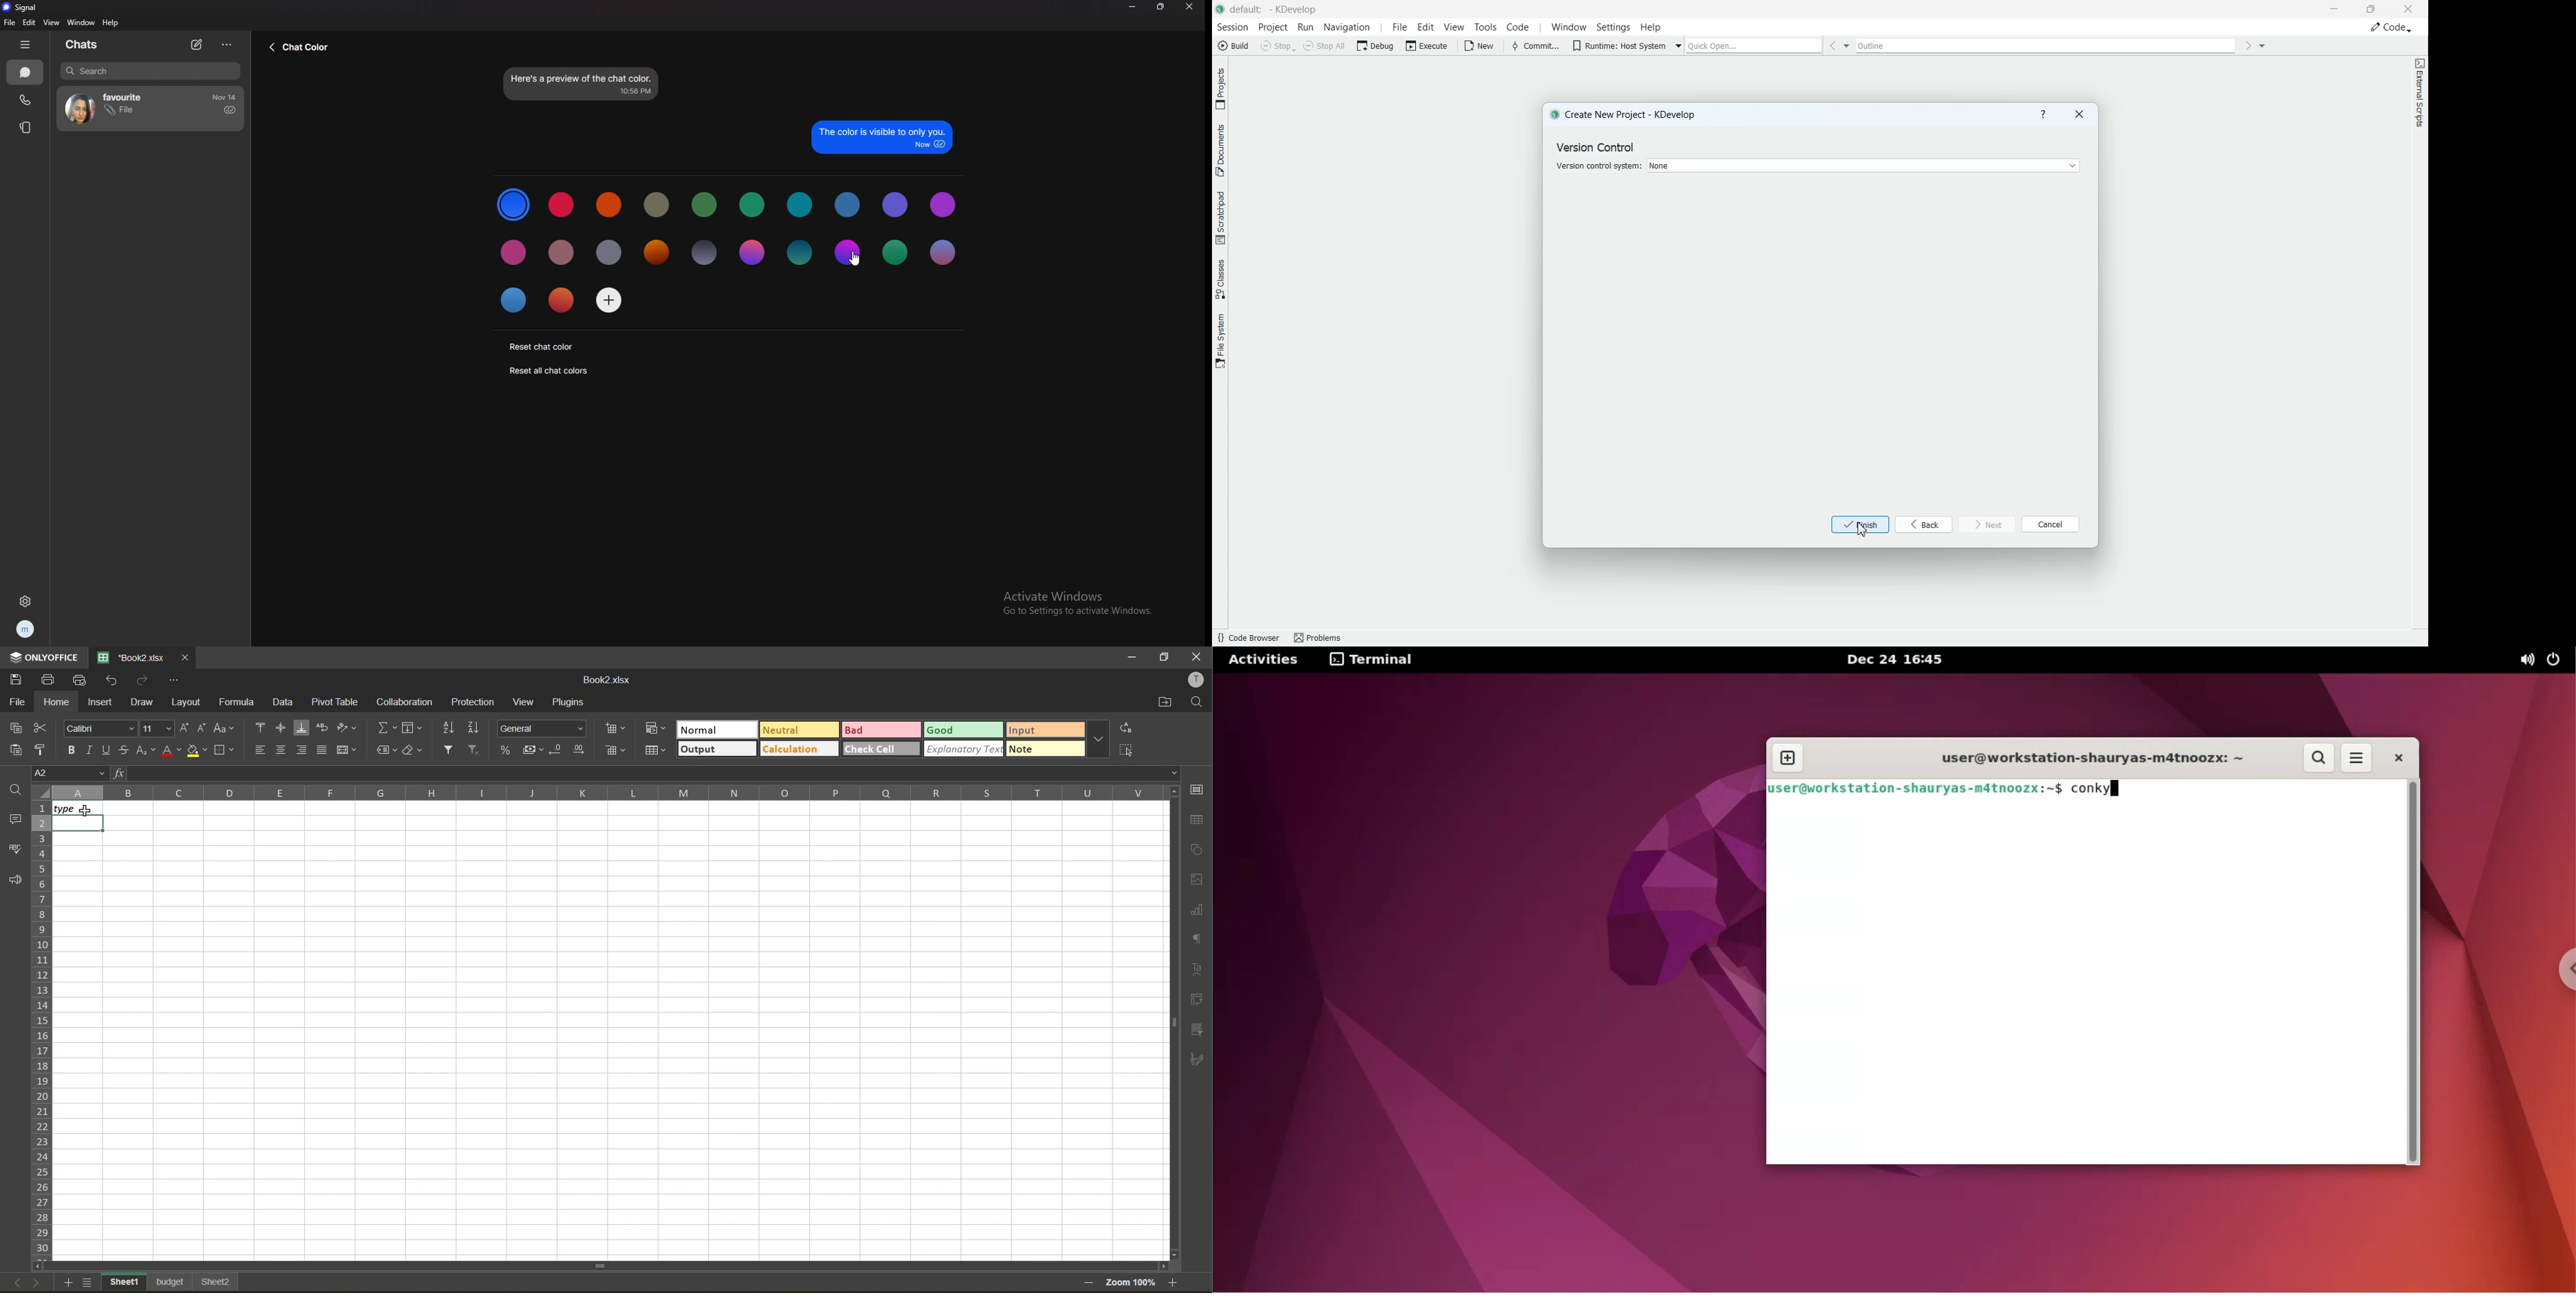 The width and height of the screenshot is (2576, 1316). Describe the element at coordinates (228, 110) in the screenshot. I see `sent` at that location.